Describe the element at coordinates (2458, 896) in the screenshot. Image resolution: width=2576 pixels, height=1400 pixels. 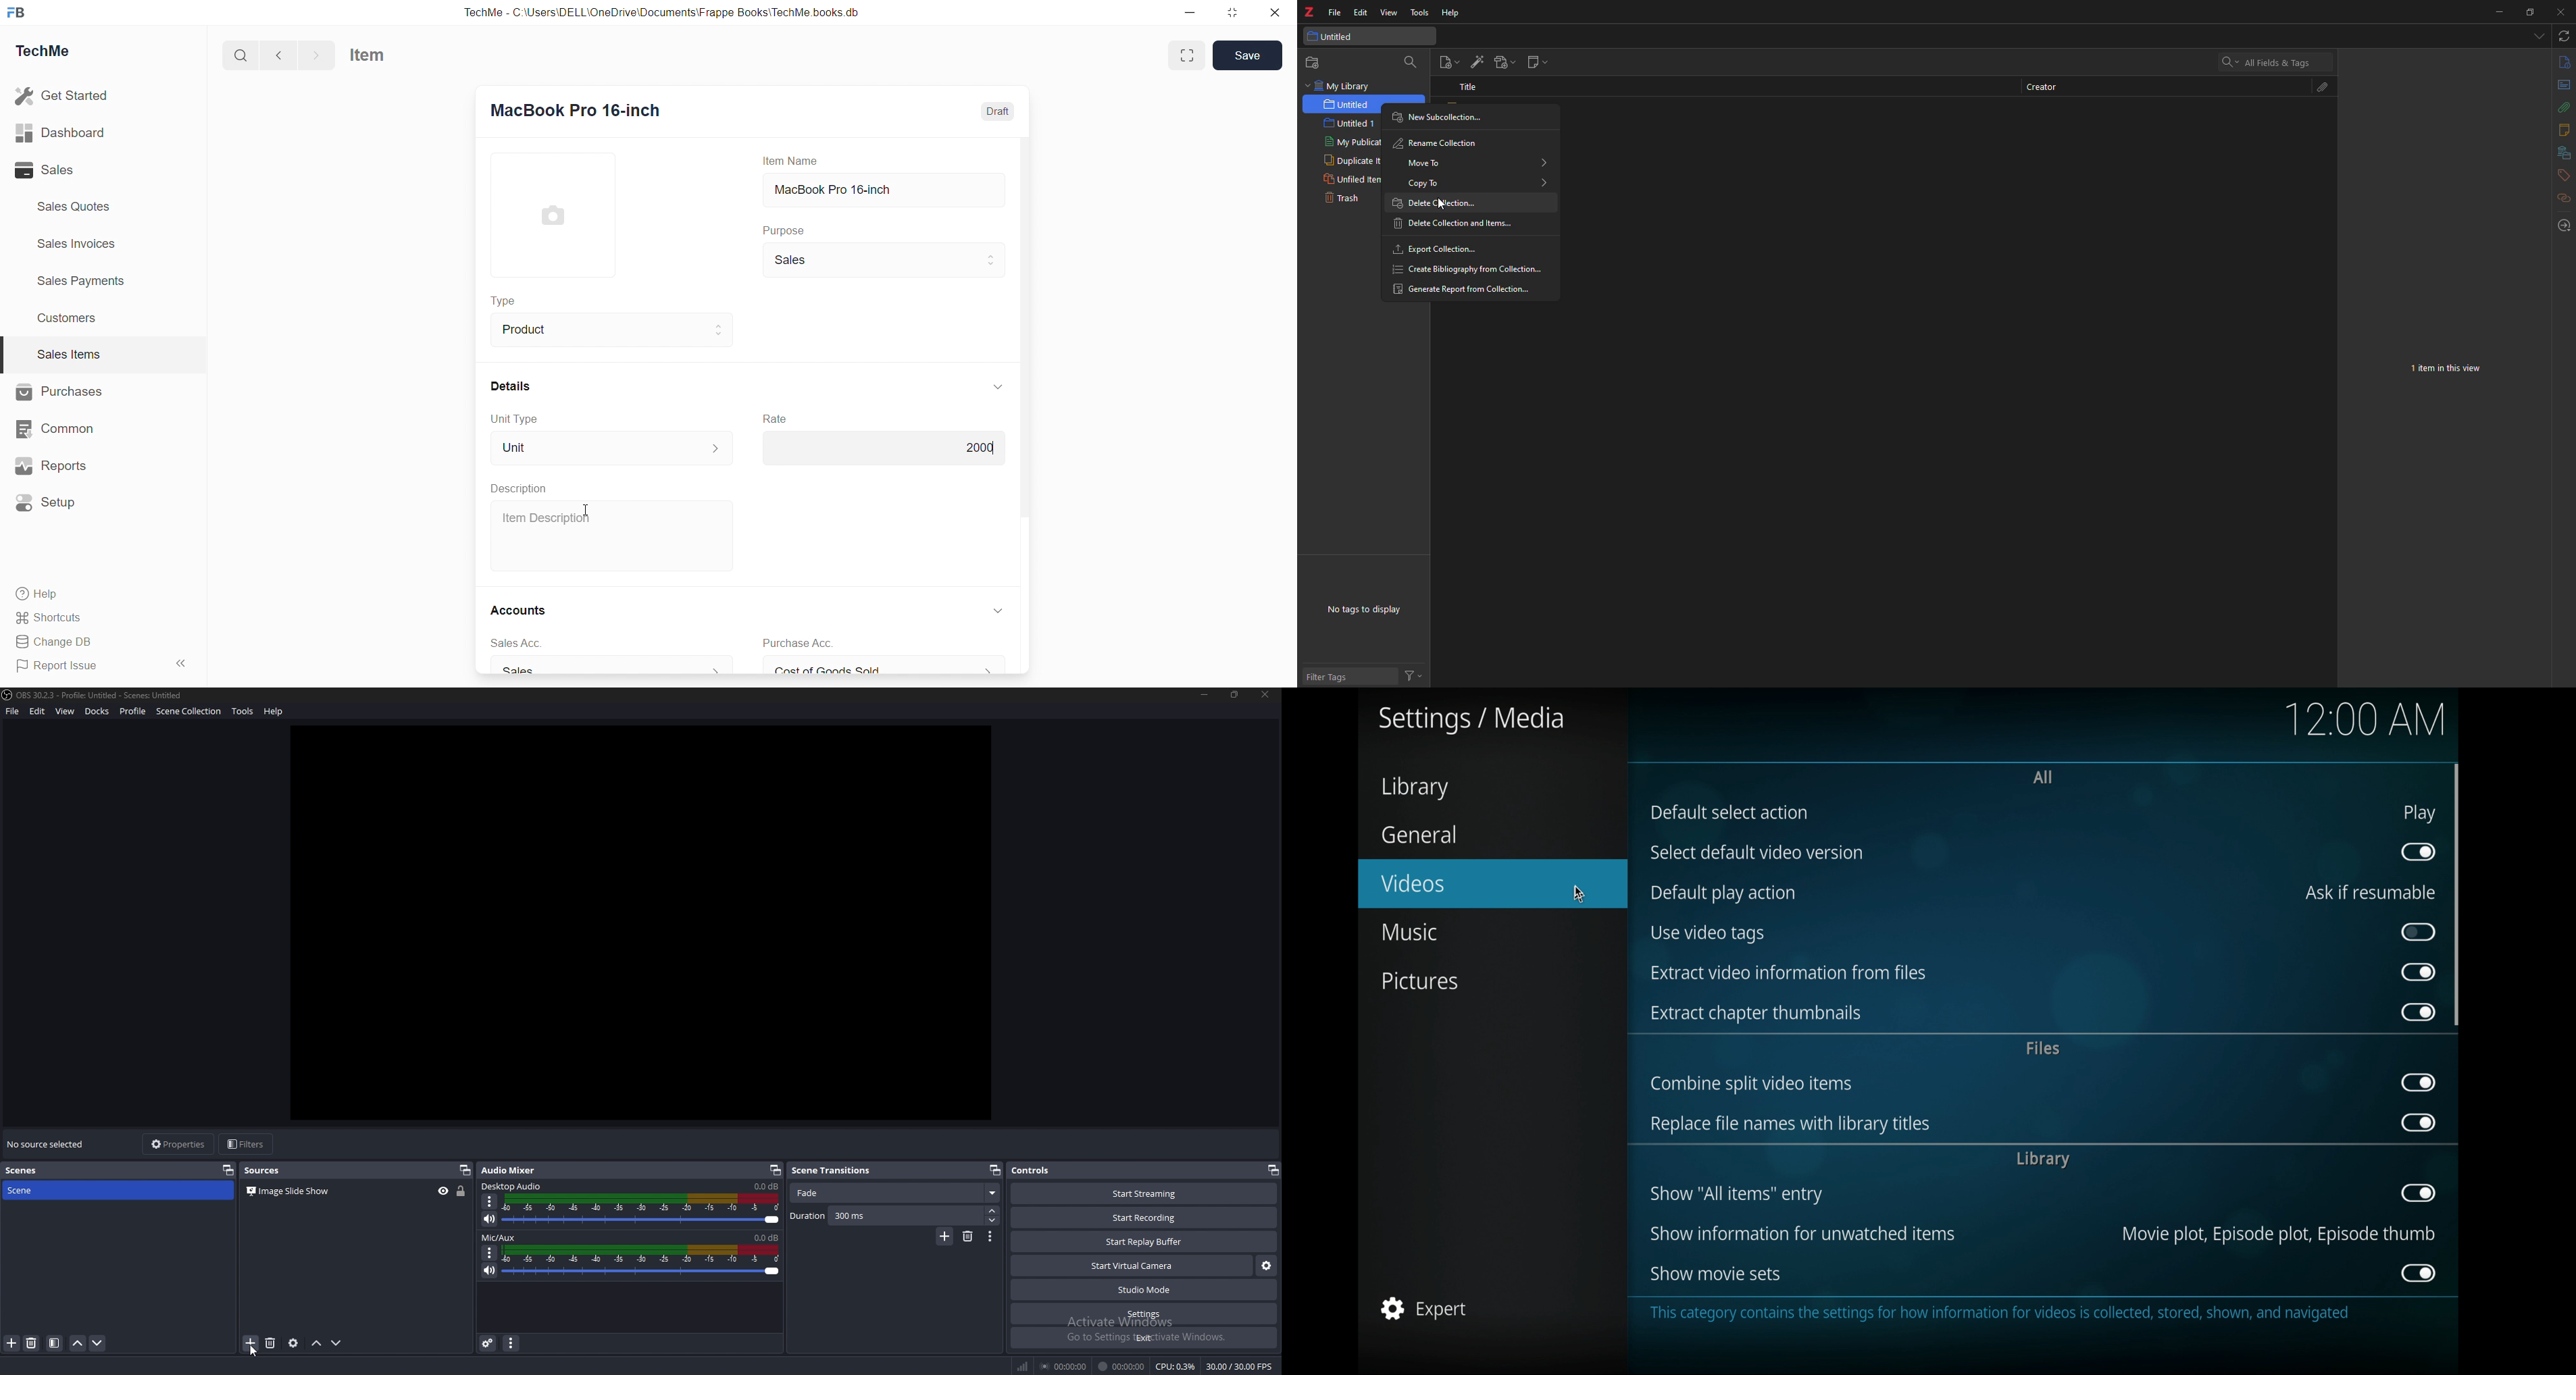
I see `scroll box` at that location.